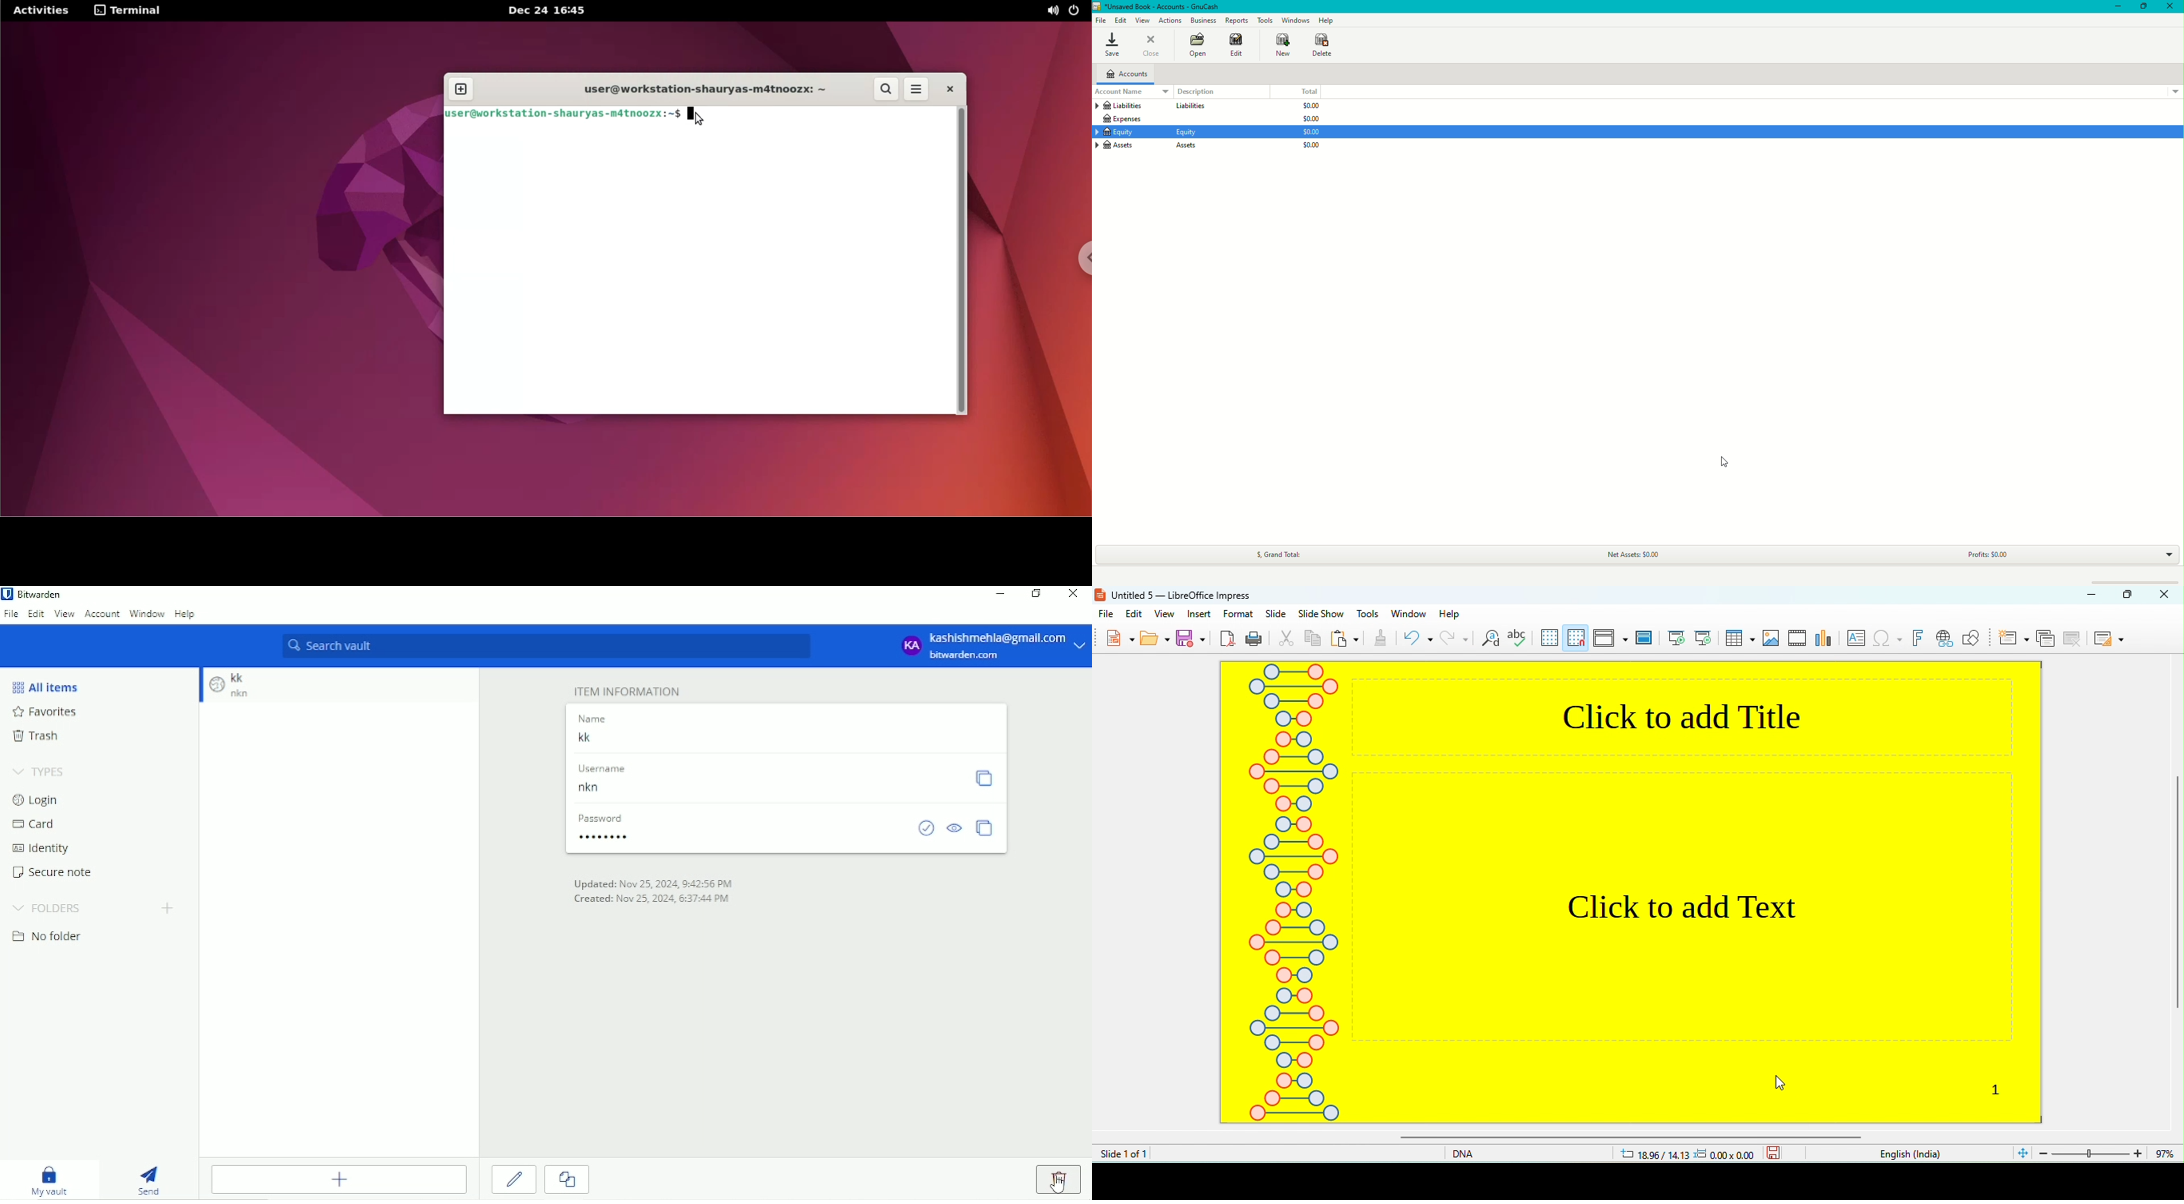  I want to click on View, so click(1142, 19).